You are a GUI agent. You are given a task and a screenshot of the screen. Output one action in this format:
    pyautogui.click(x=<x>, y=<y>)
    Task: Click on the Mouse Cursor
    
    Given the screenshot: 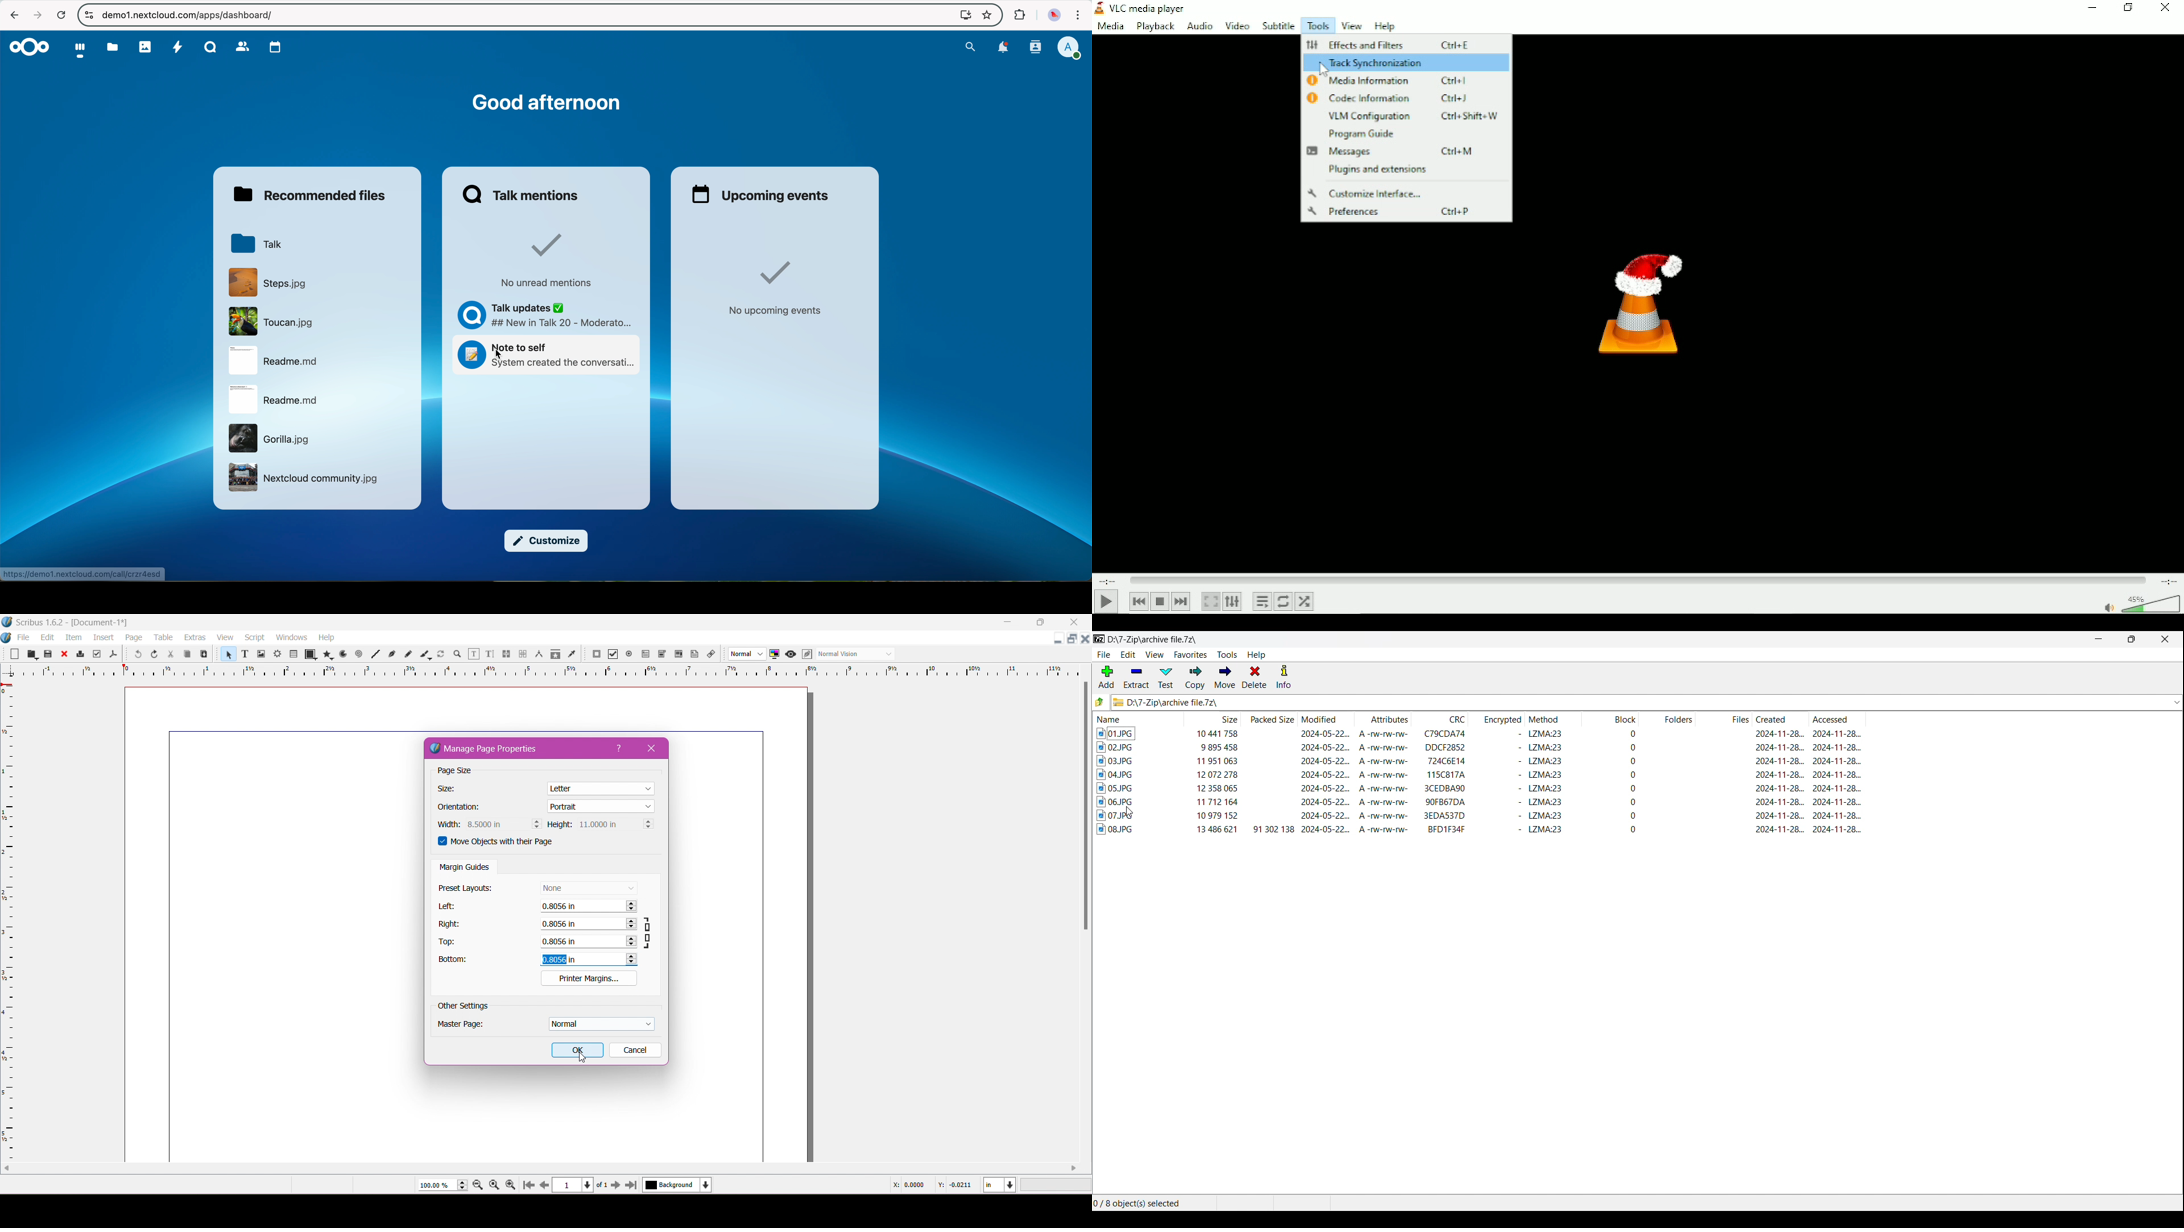 What is the action you would take?
    pyautogui.click(x=1320, y=70)
    